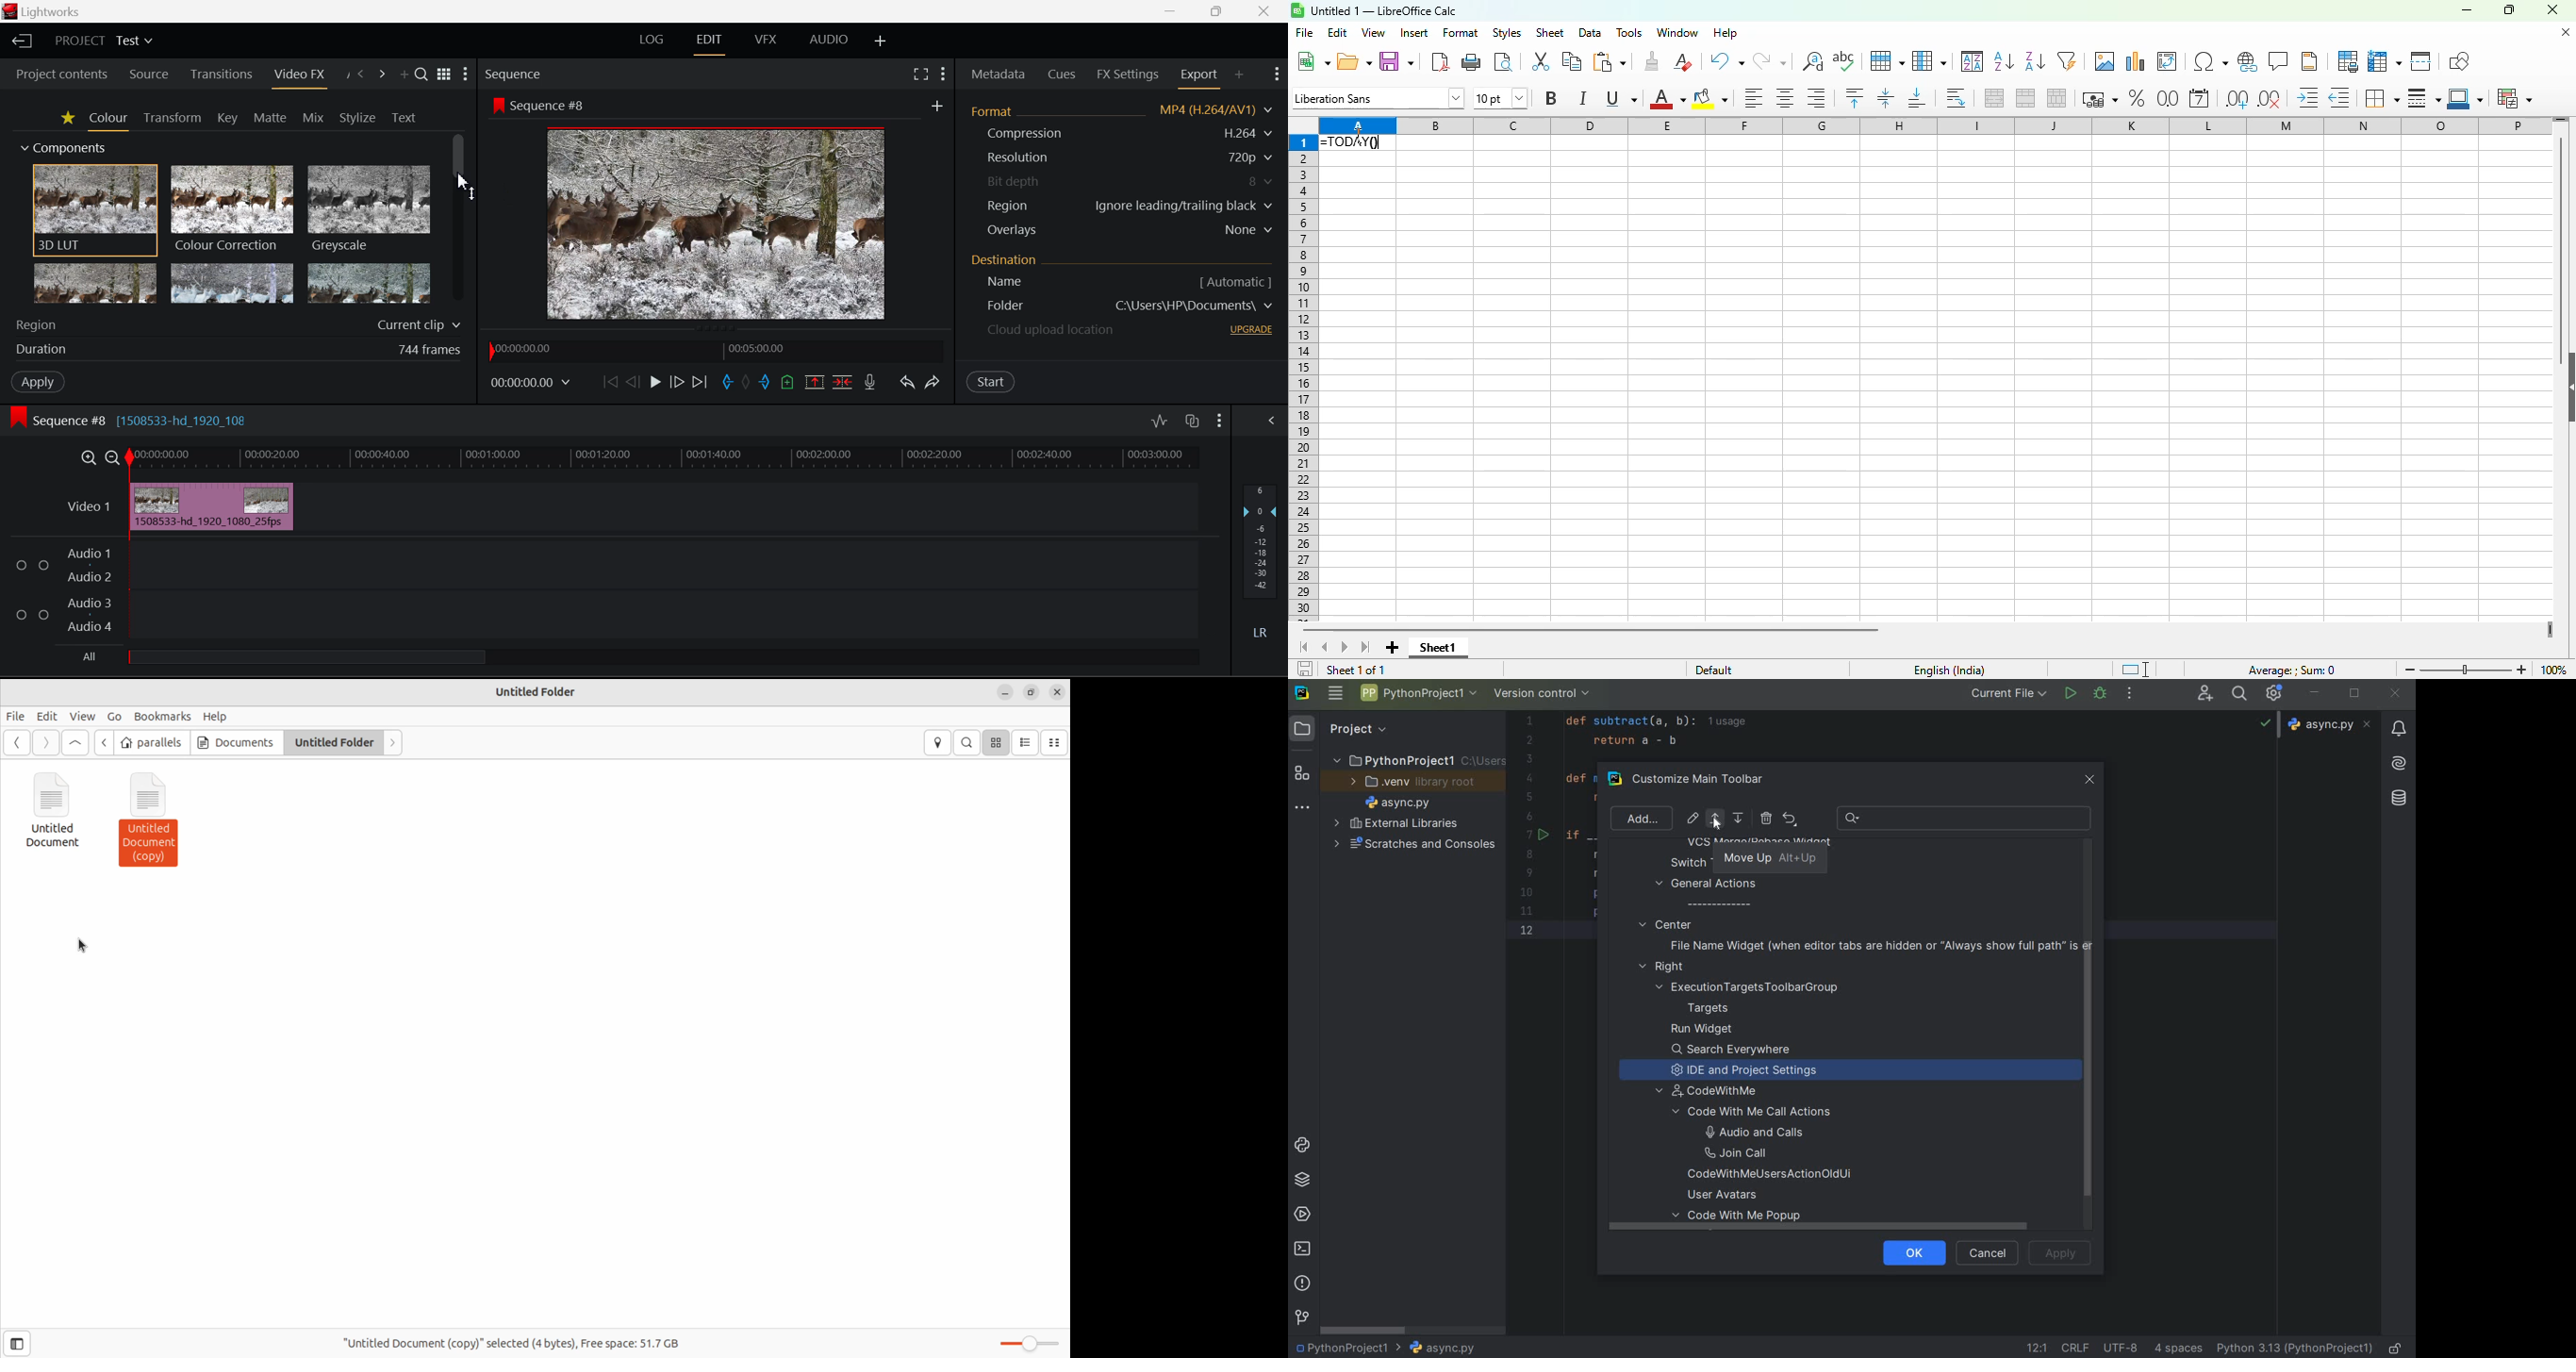 This screenshot has height=1372, width=2576. I want to click on 00:00:00.00, so click(533, 383).